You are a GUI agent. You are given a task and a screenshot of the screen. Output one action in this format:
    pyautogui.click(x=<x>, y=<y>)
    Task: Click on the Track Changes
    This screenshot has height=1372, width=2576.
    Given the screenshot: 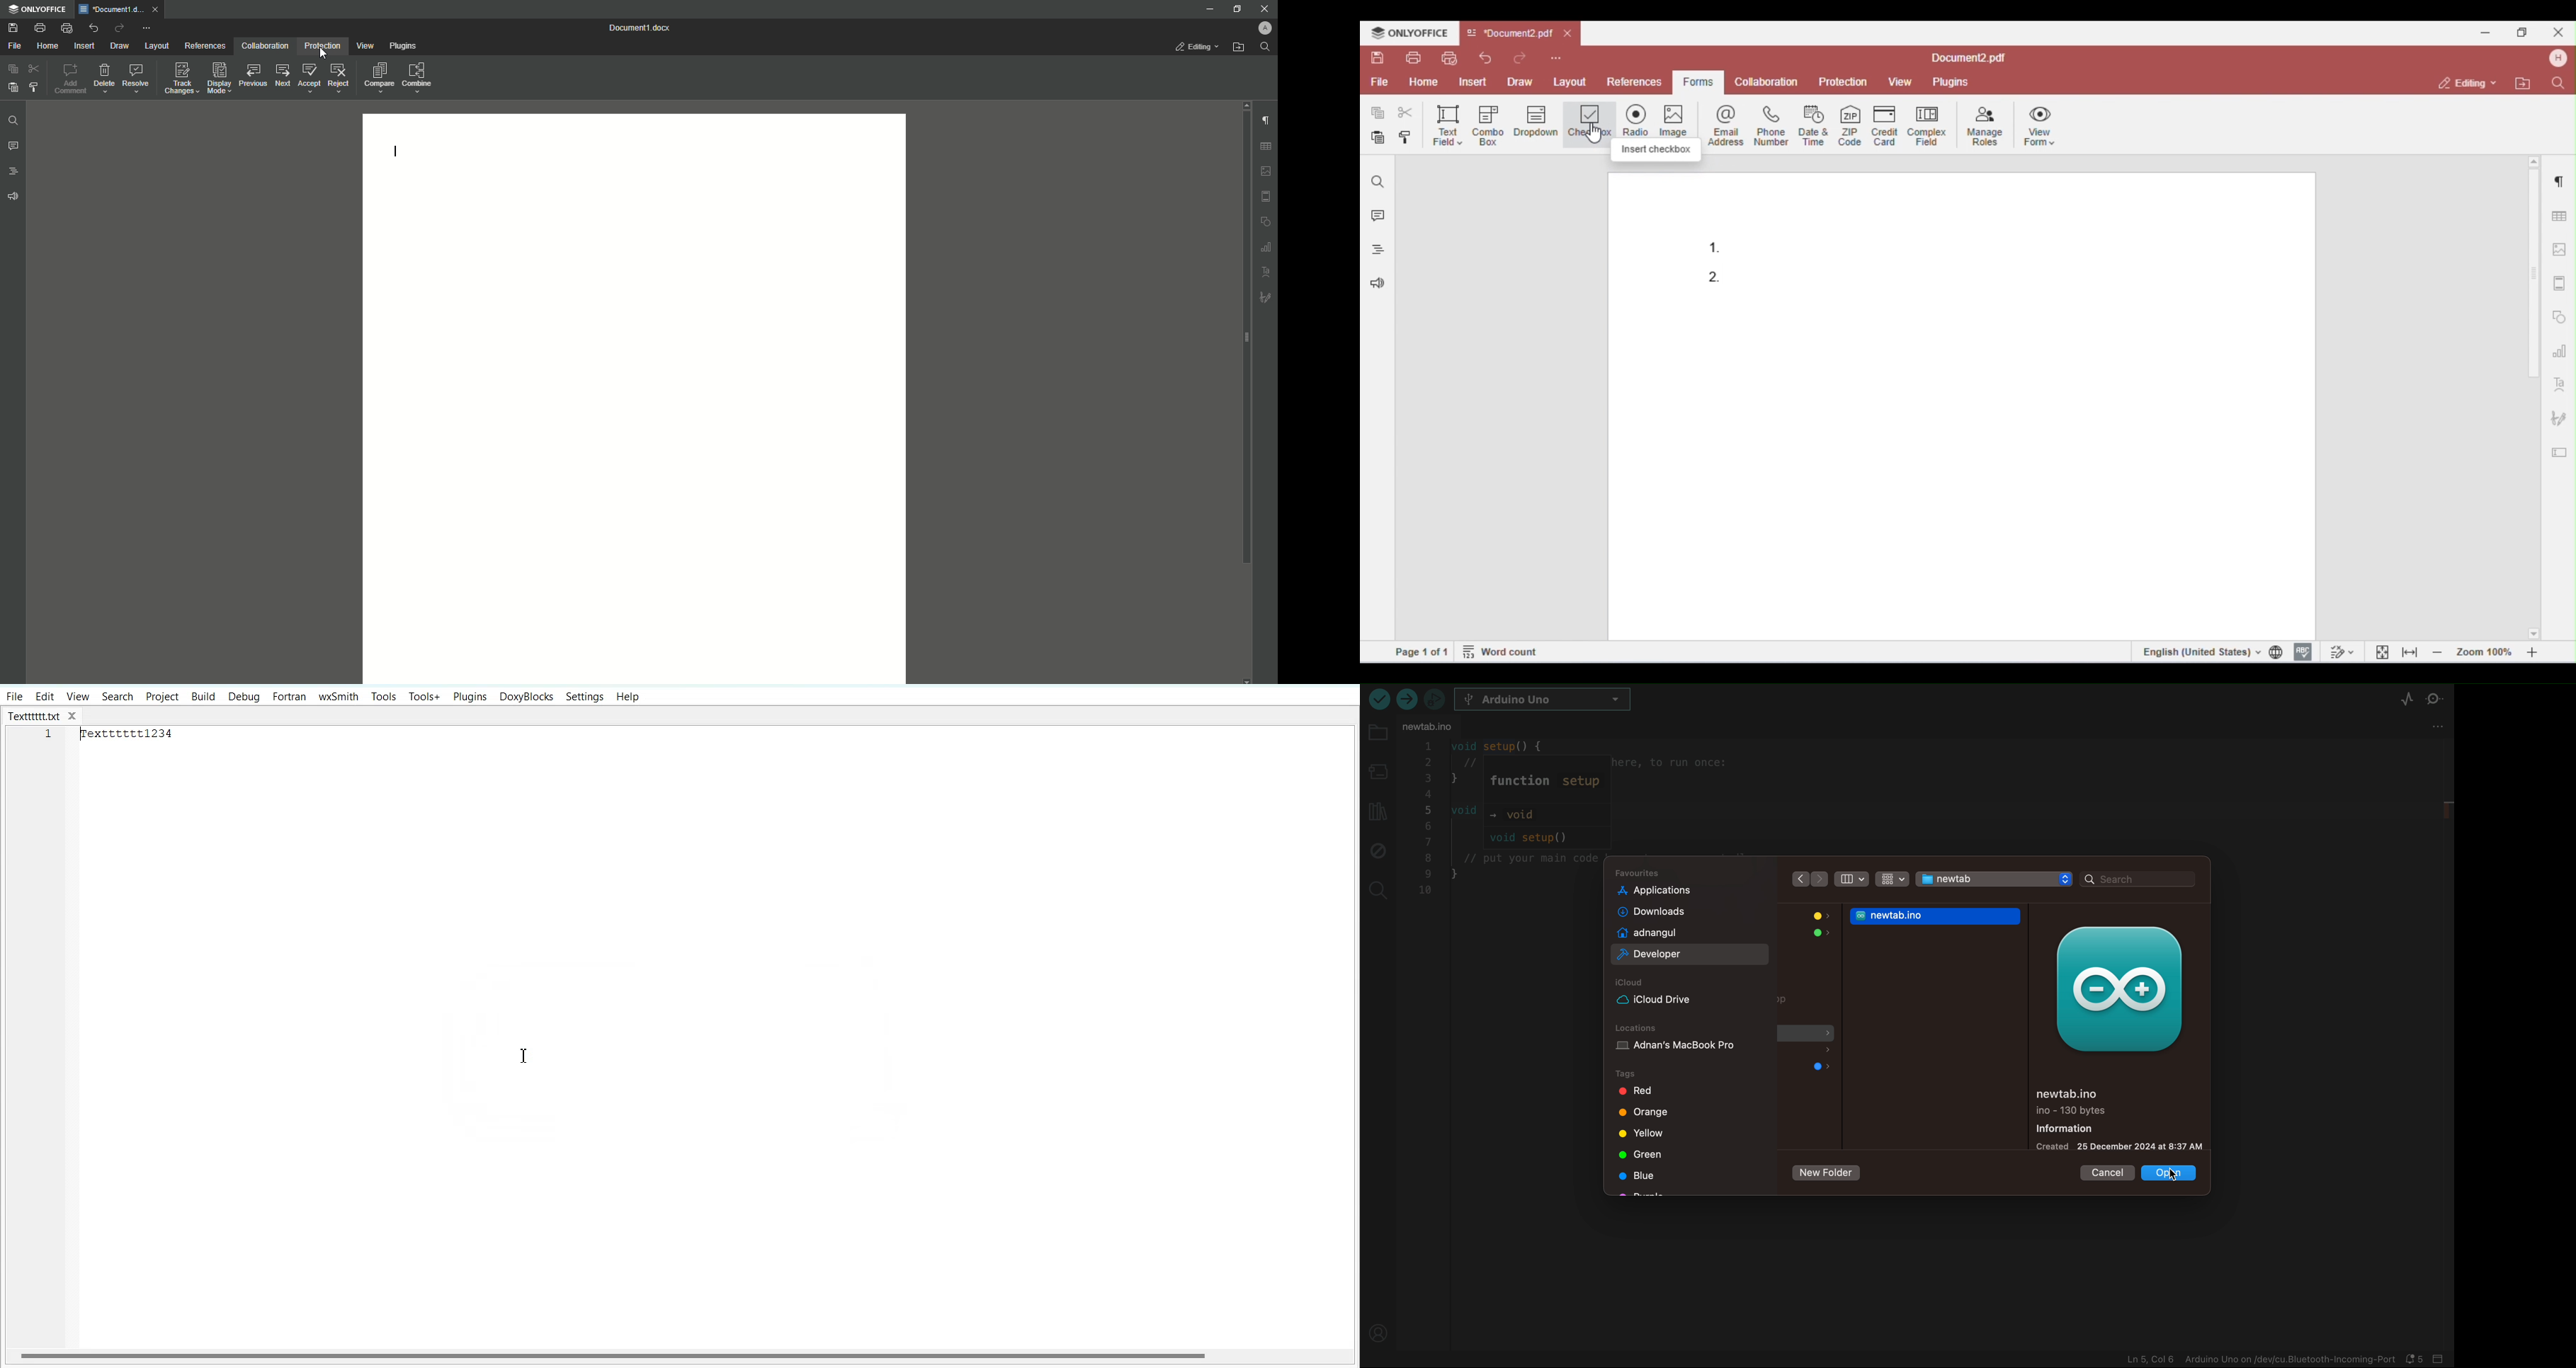 What is the action you would take?
    pyautogui.click(x=182, y=79)
    